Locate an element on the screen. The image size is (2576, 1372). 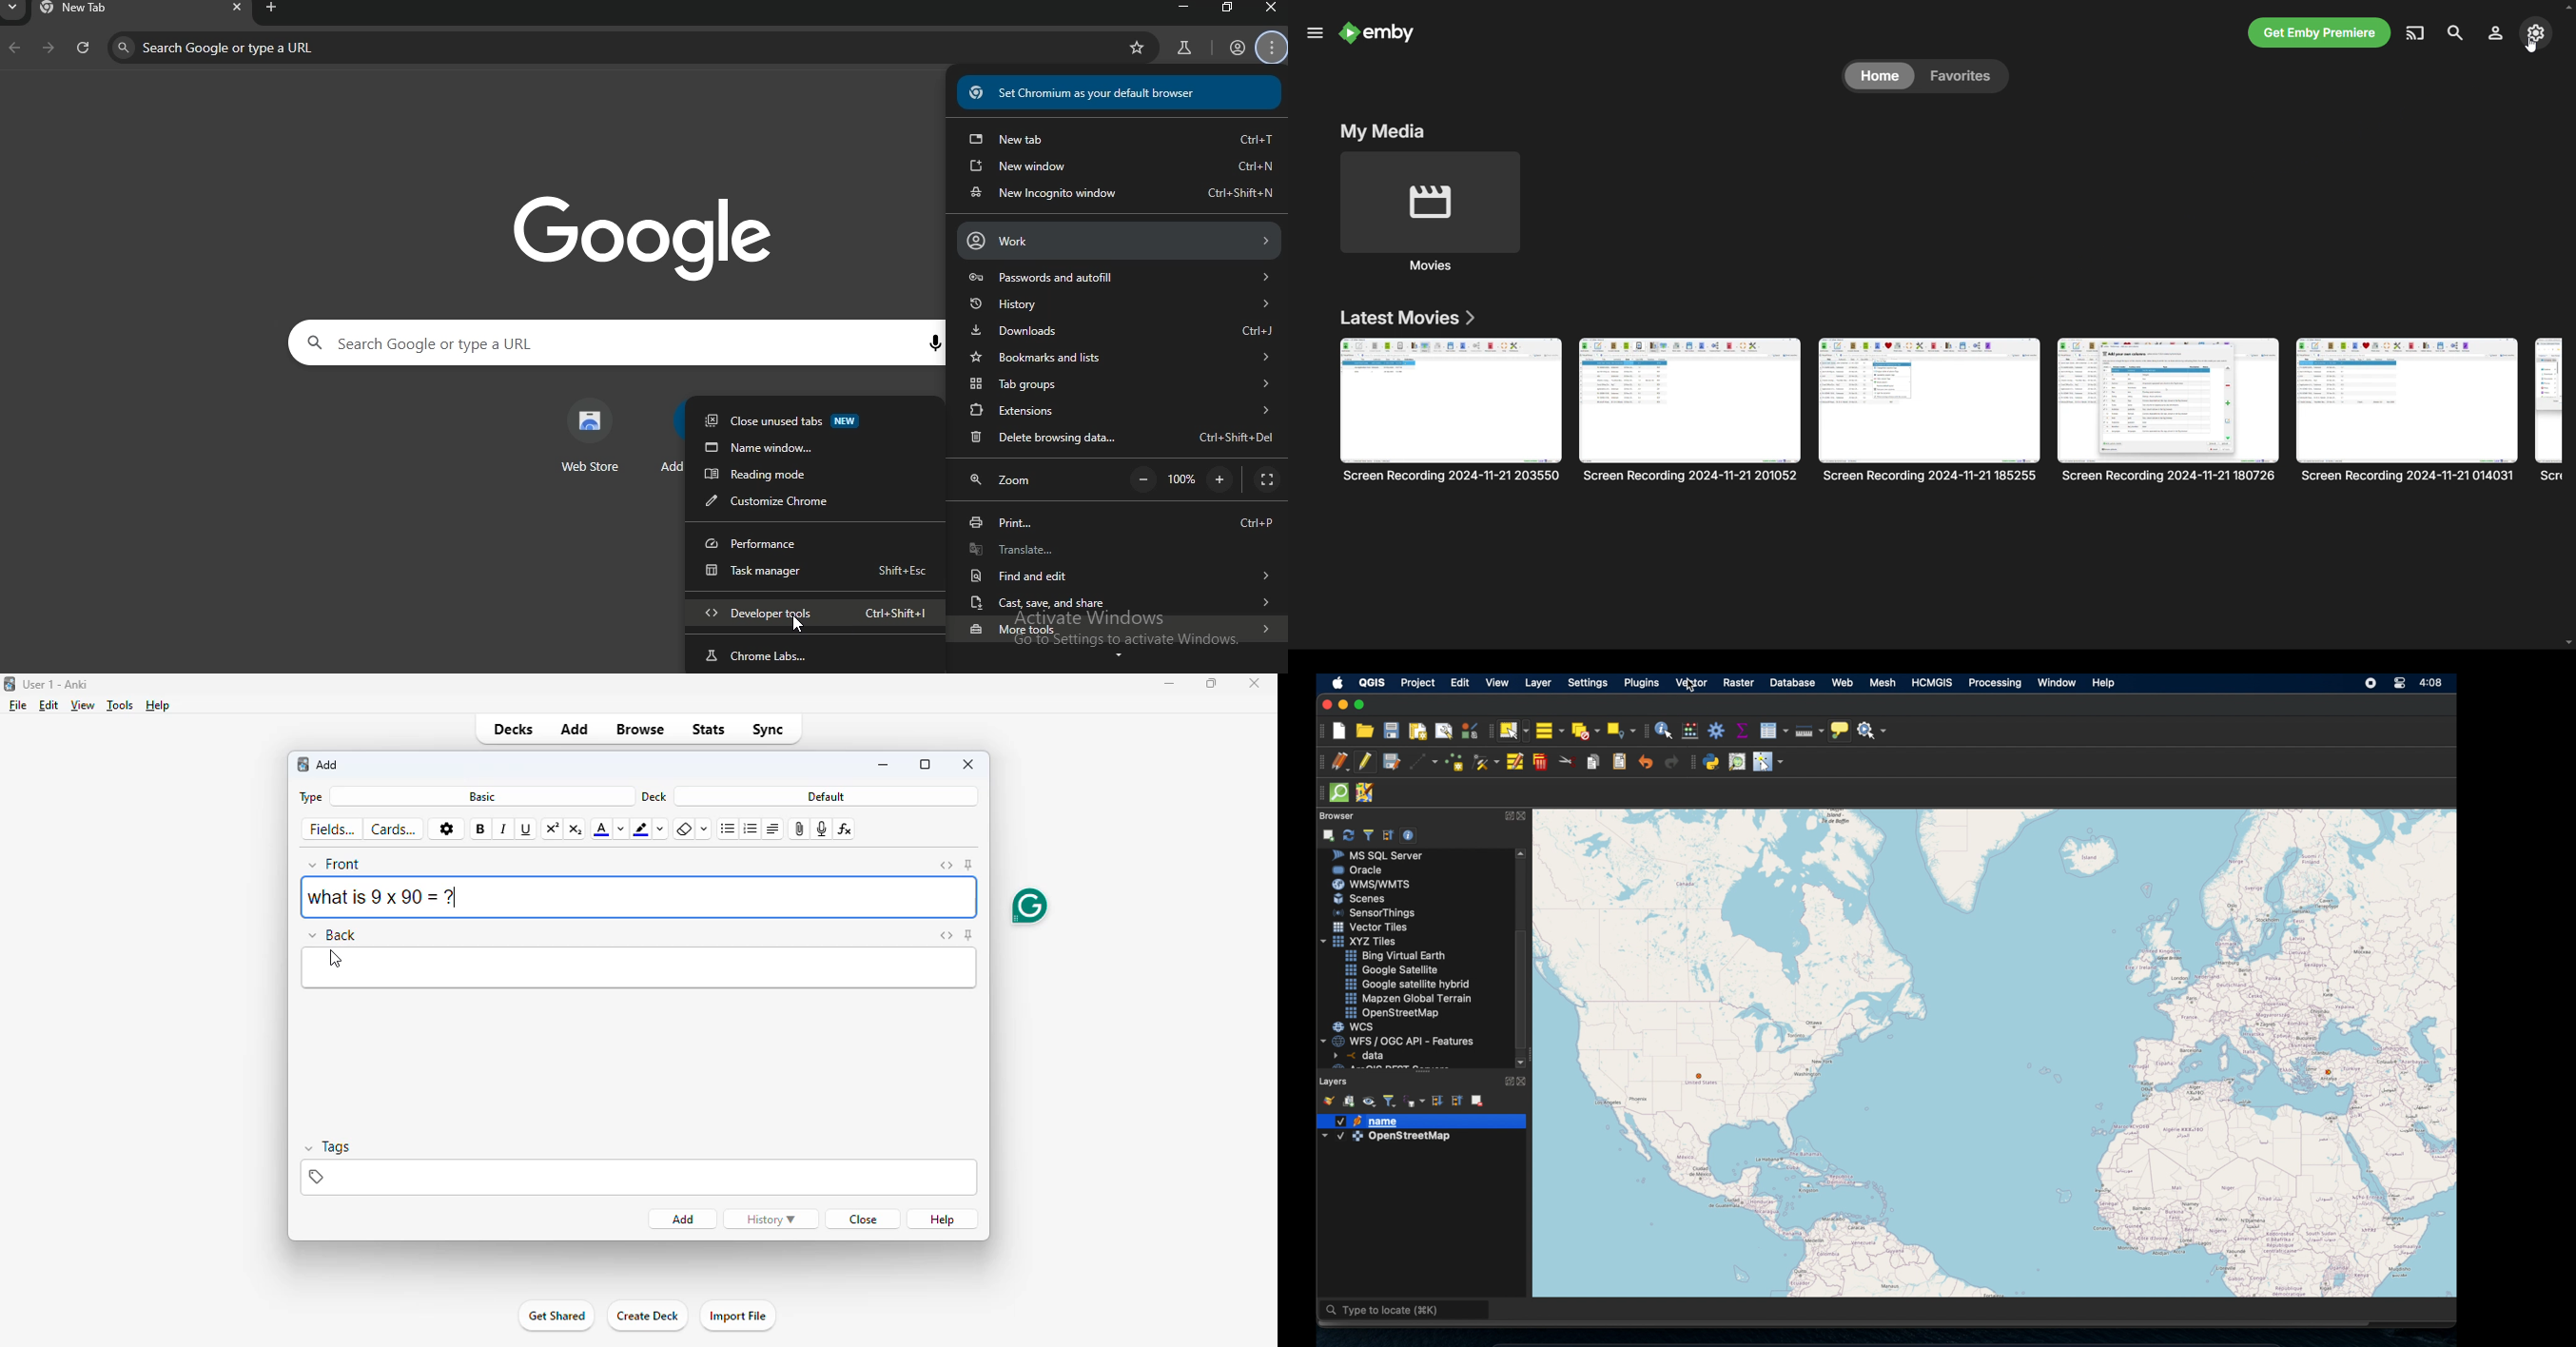
add is located at coordinates (328, 765).